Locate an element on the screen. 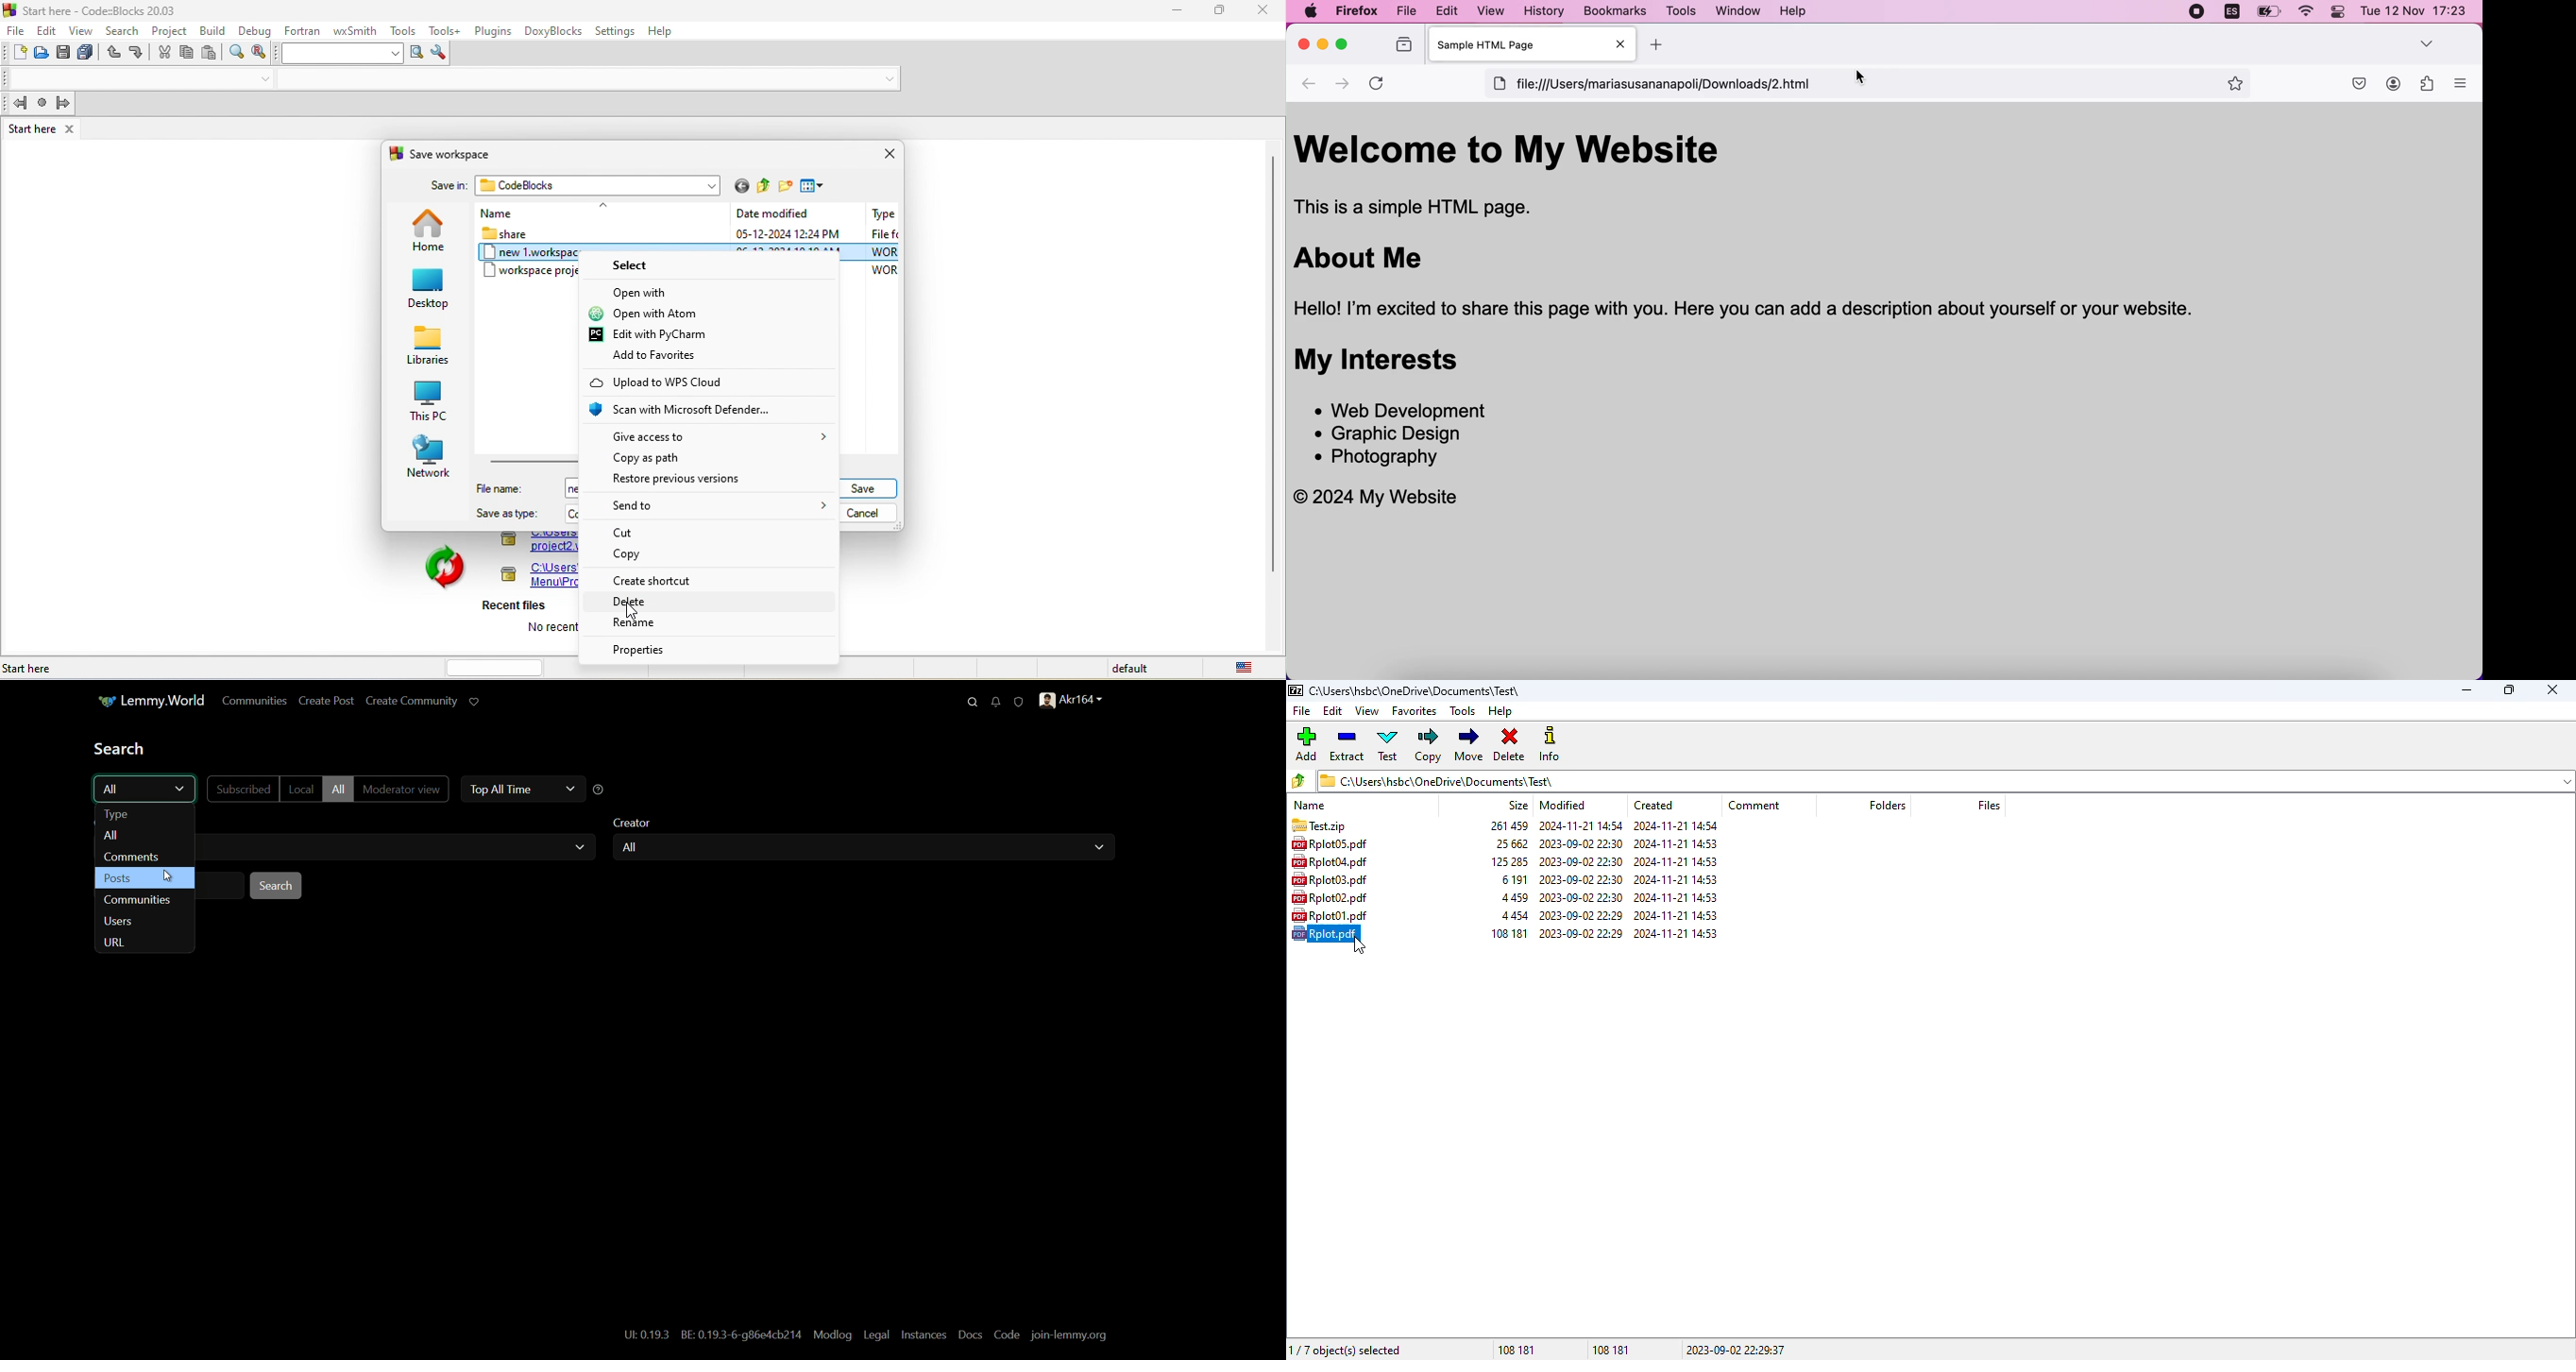 The height and width of the screenshot is (1372, 2576). Create Community is located at coordinates (412, 700).